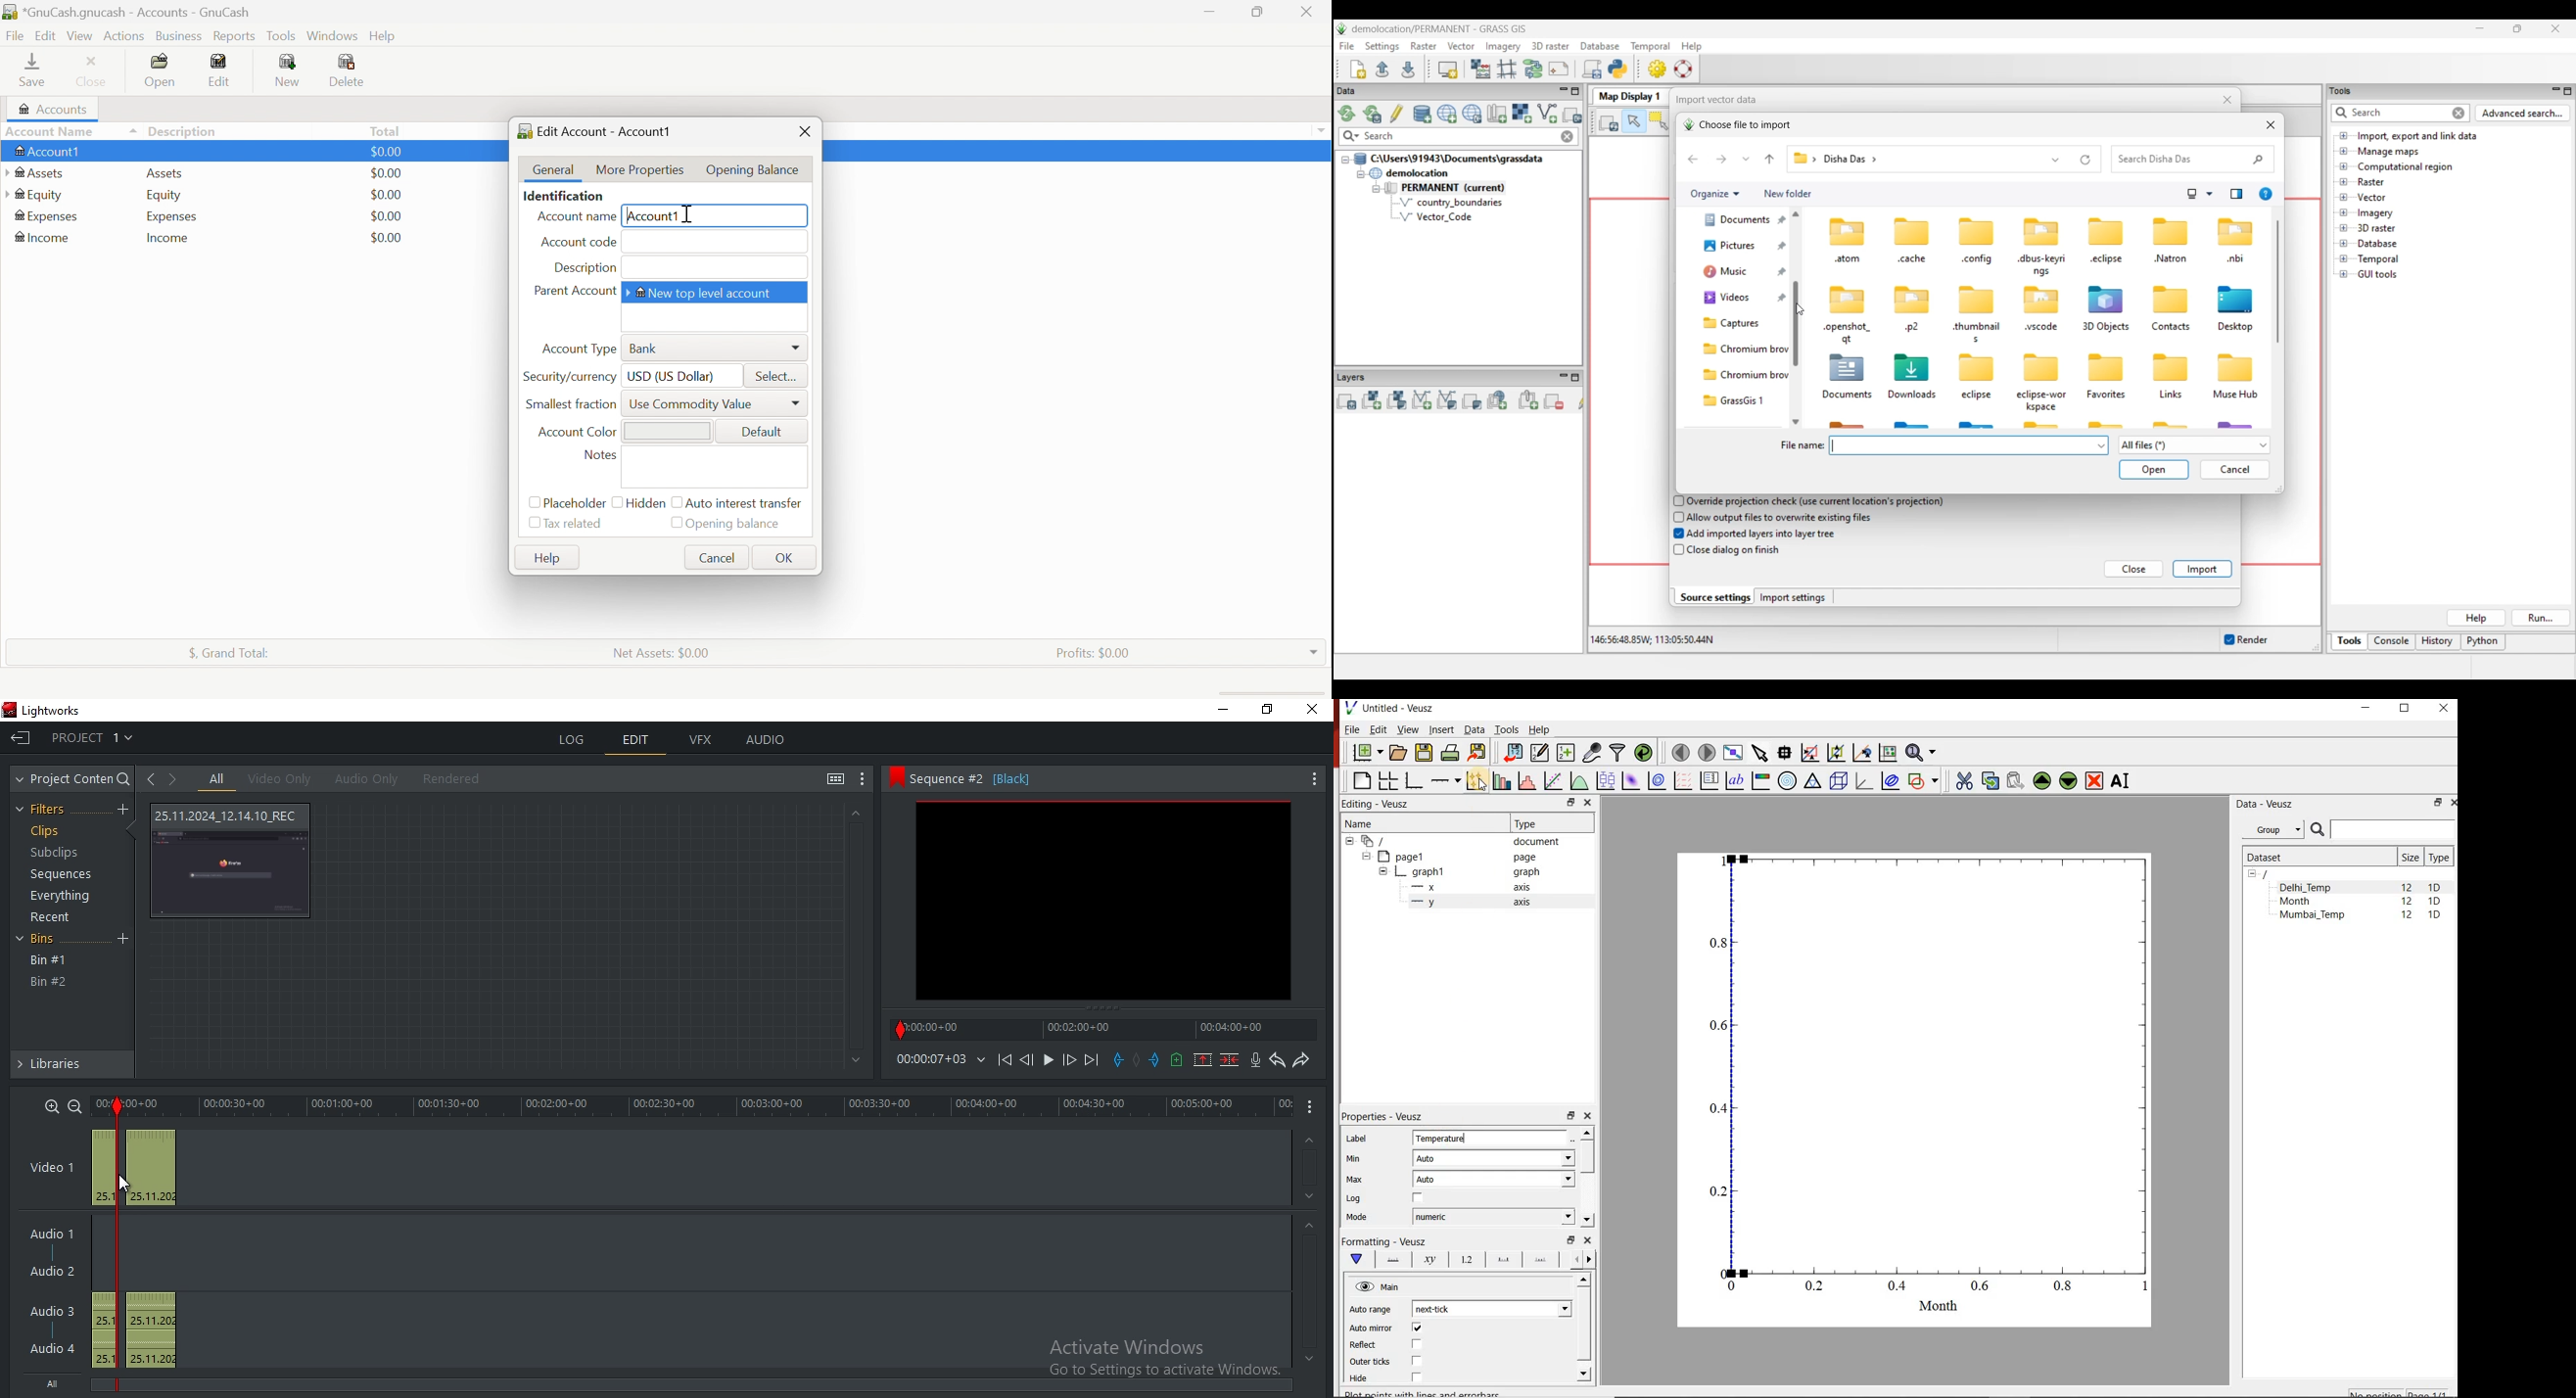 The image size is (2576, 1400). What do you see at coordinates (1373, 1309) in the screenshot?
I see `Auto range` at bounding box center [1373, 1309].